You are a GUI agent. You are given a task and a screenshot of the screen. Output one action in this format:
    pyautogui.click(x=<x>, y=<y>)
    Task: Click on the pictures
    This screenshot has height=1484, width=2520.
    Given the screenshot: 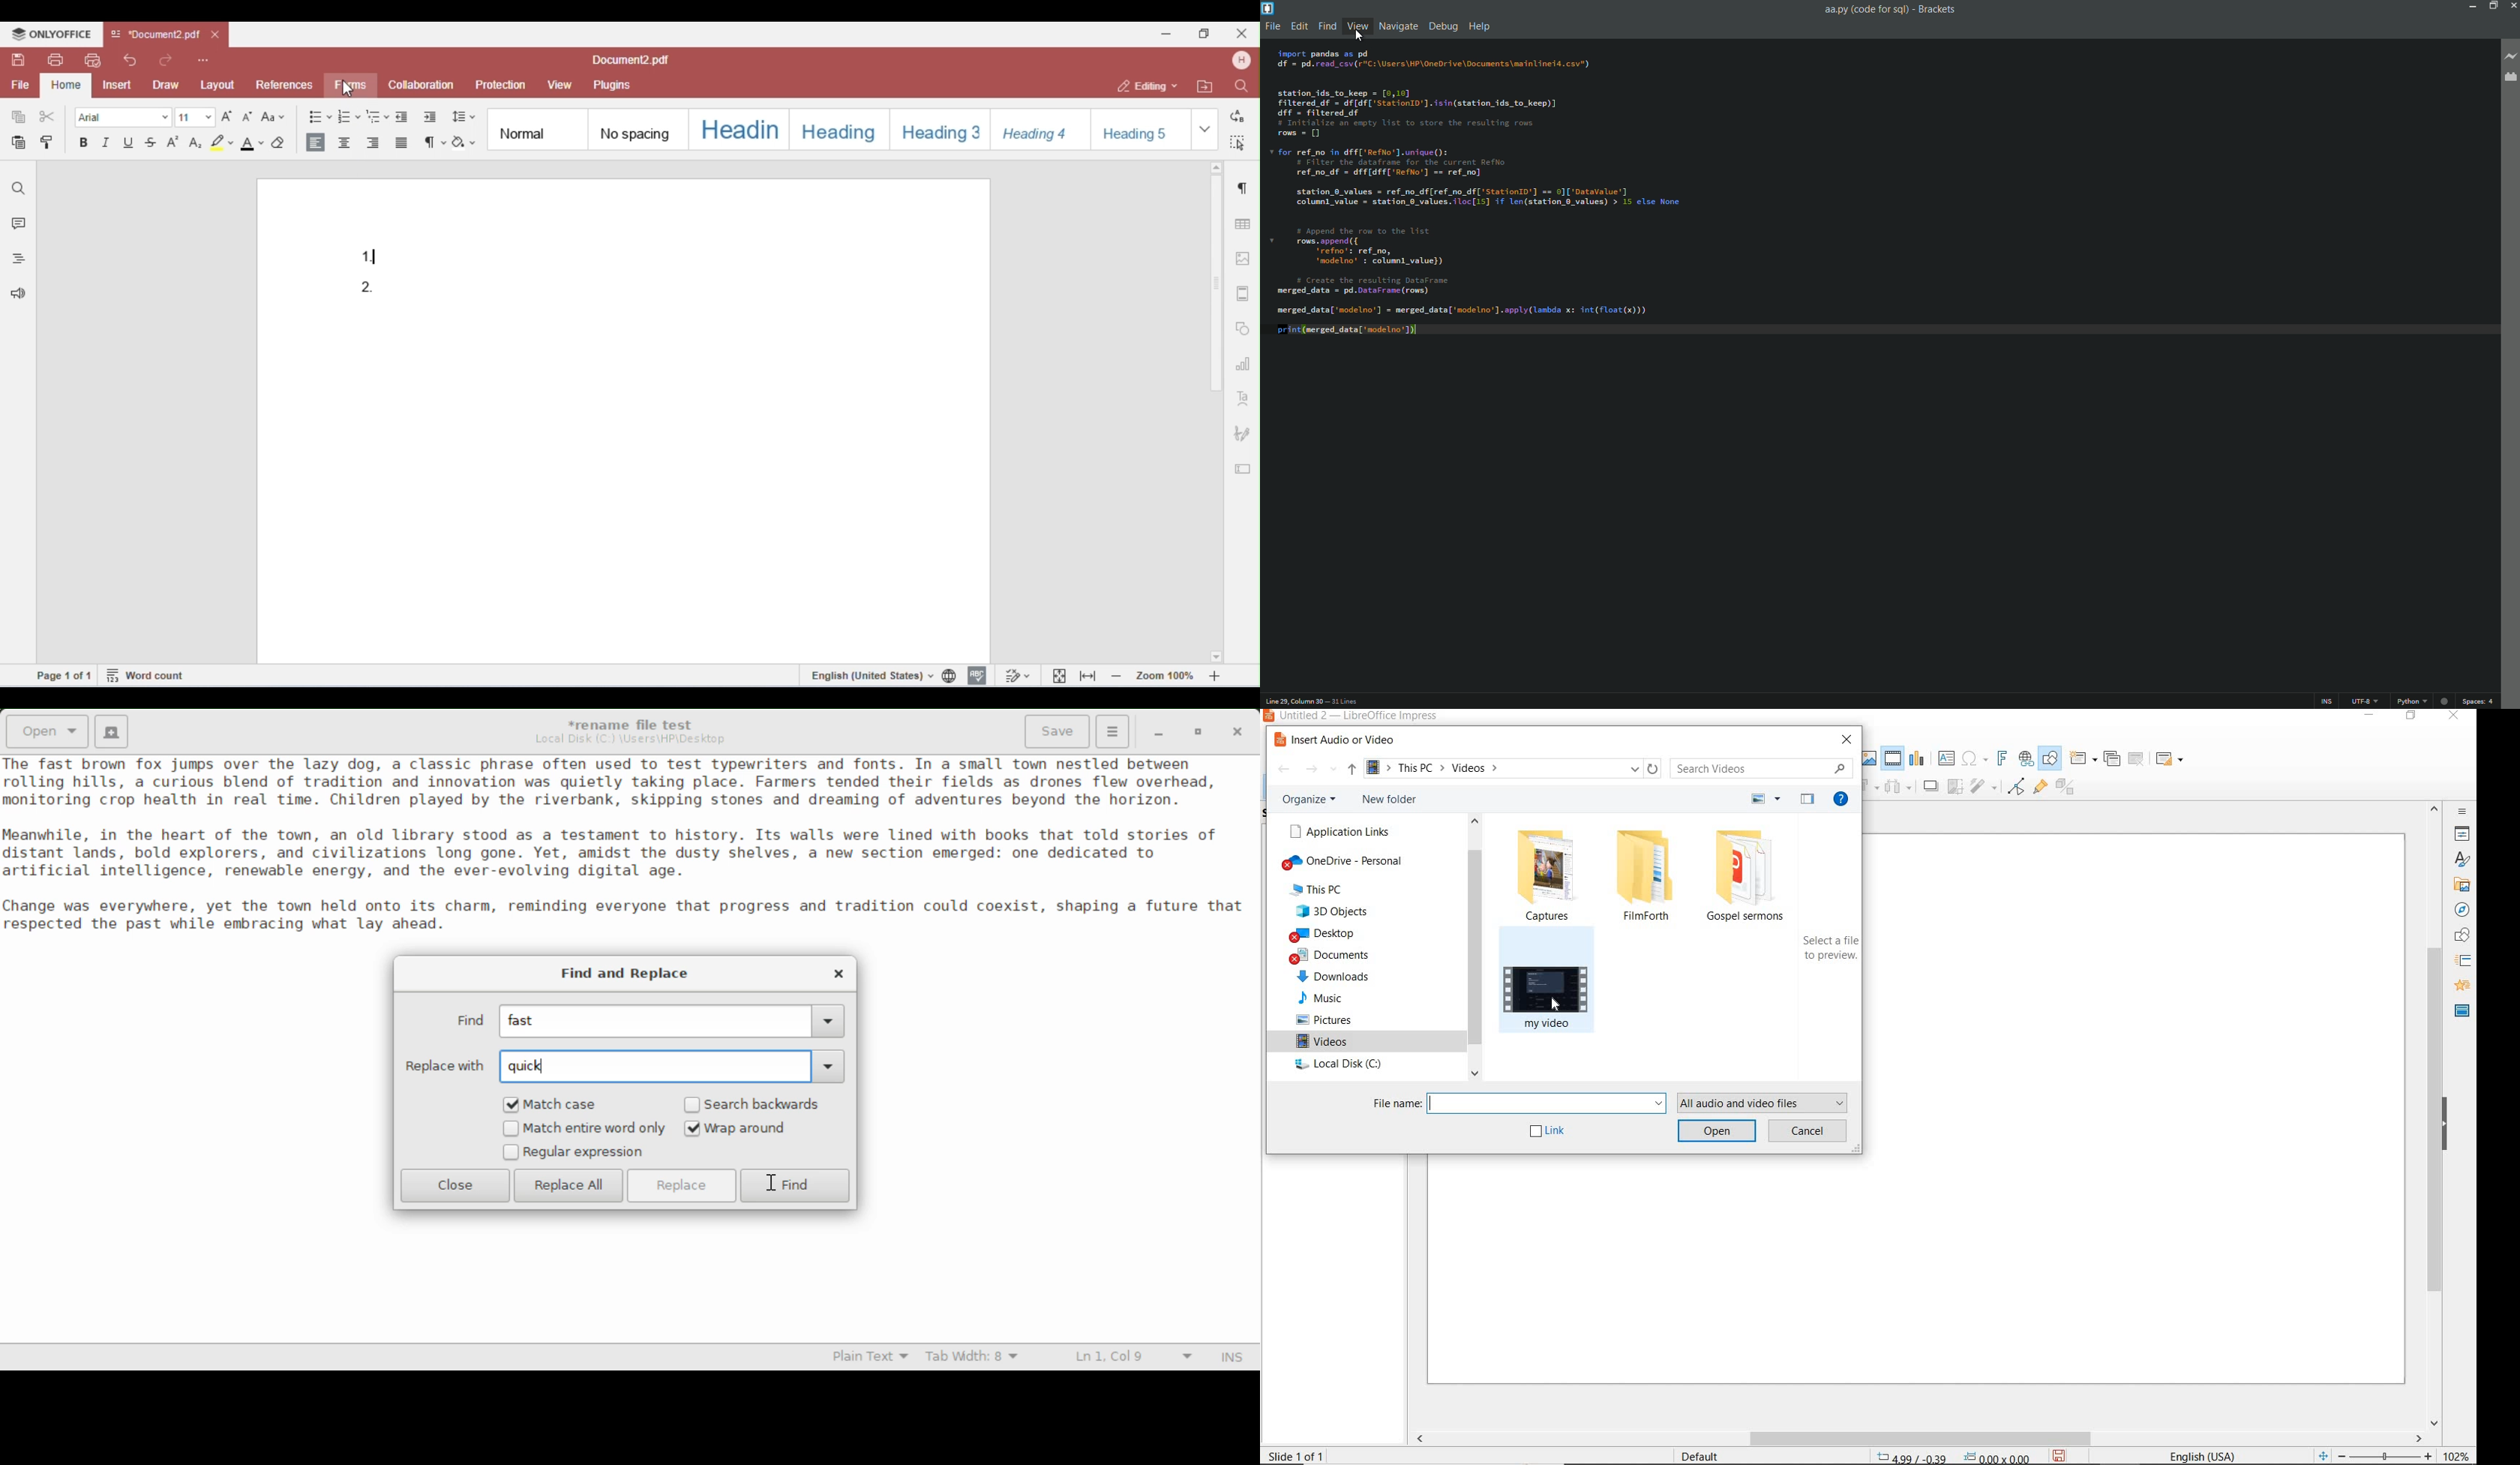 What is the action you would take?
    pyautogui.click(x=1323, y=1020)
    